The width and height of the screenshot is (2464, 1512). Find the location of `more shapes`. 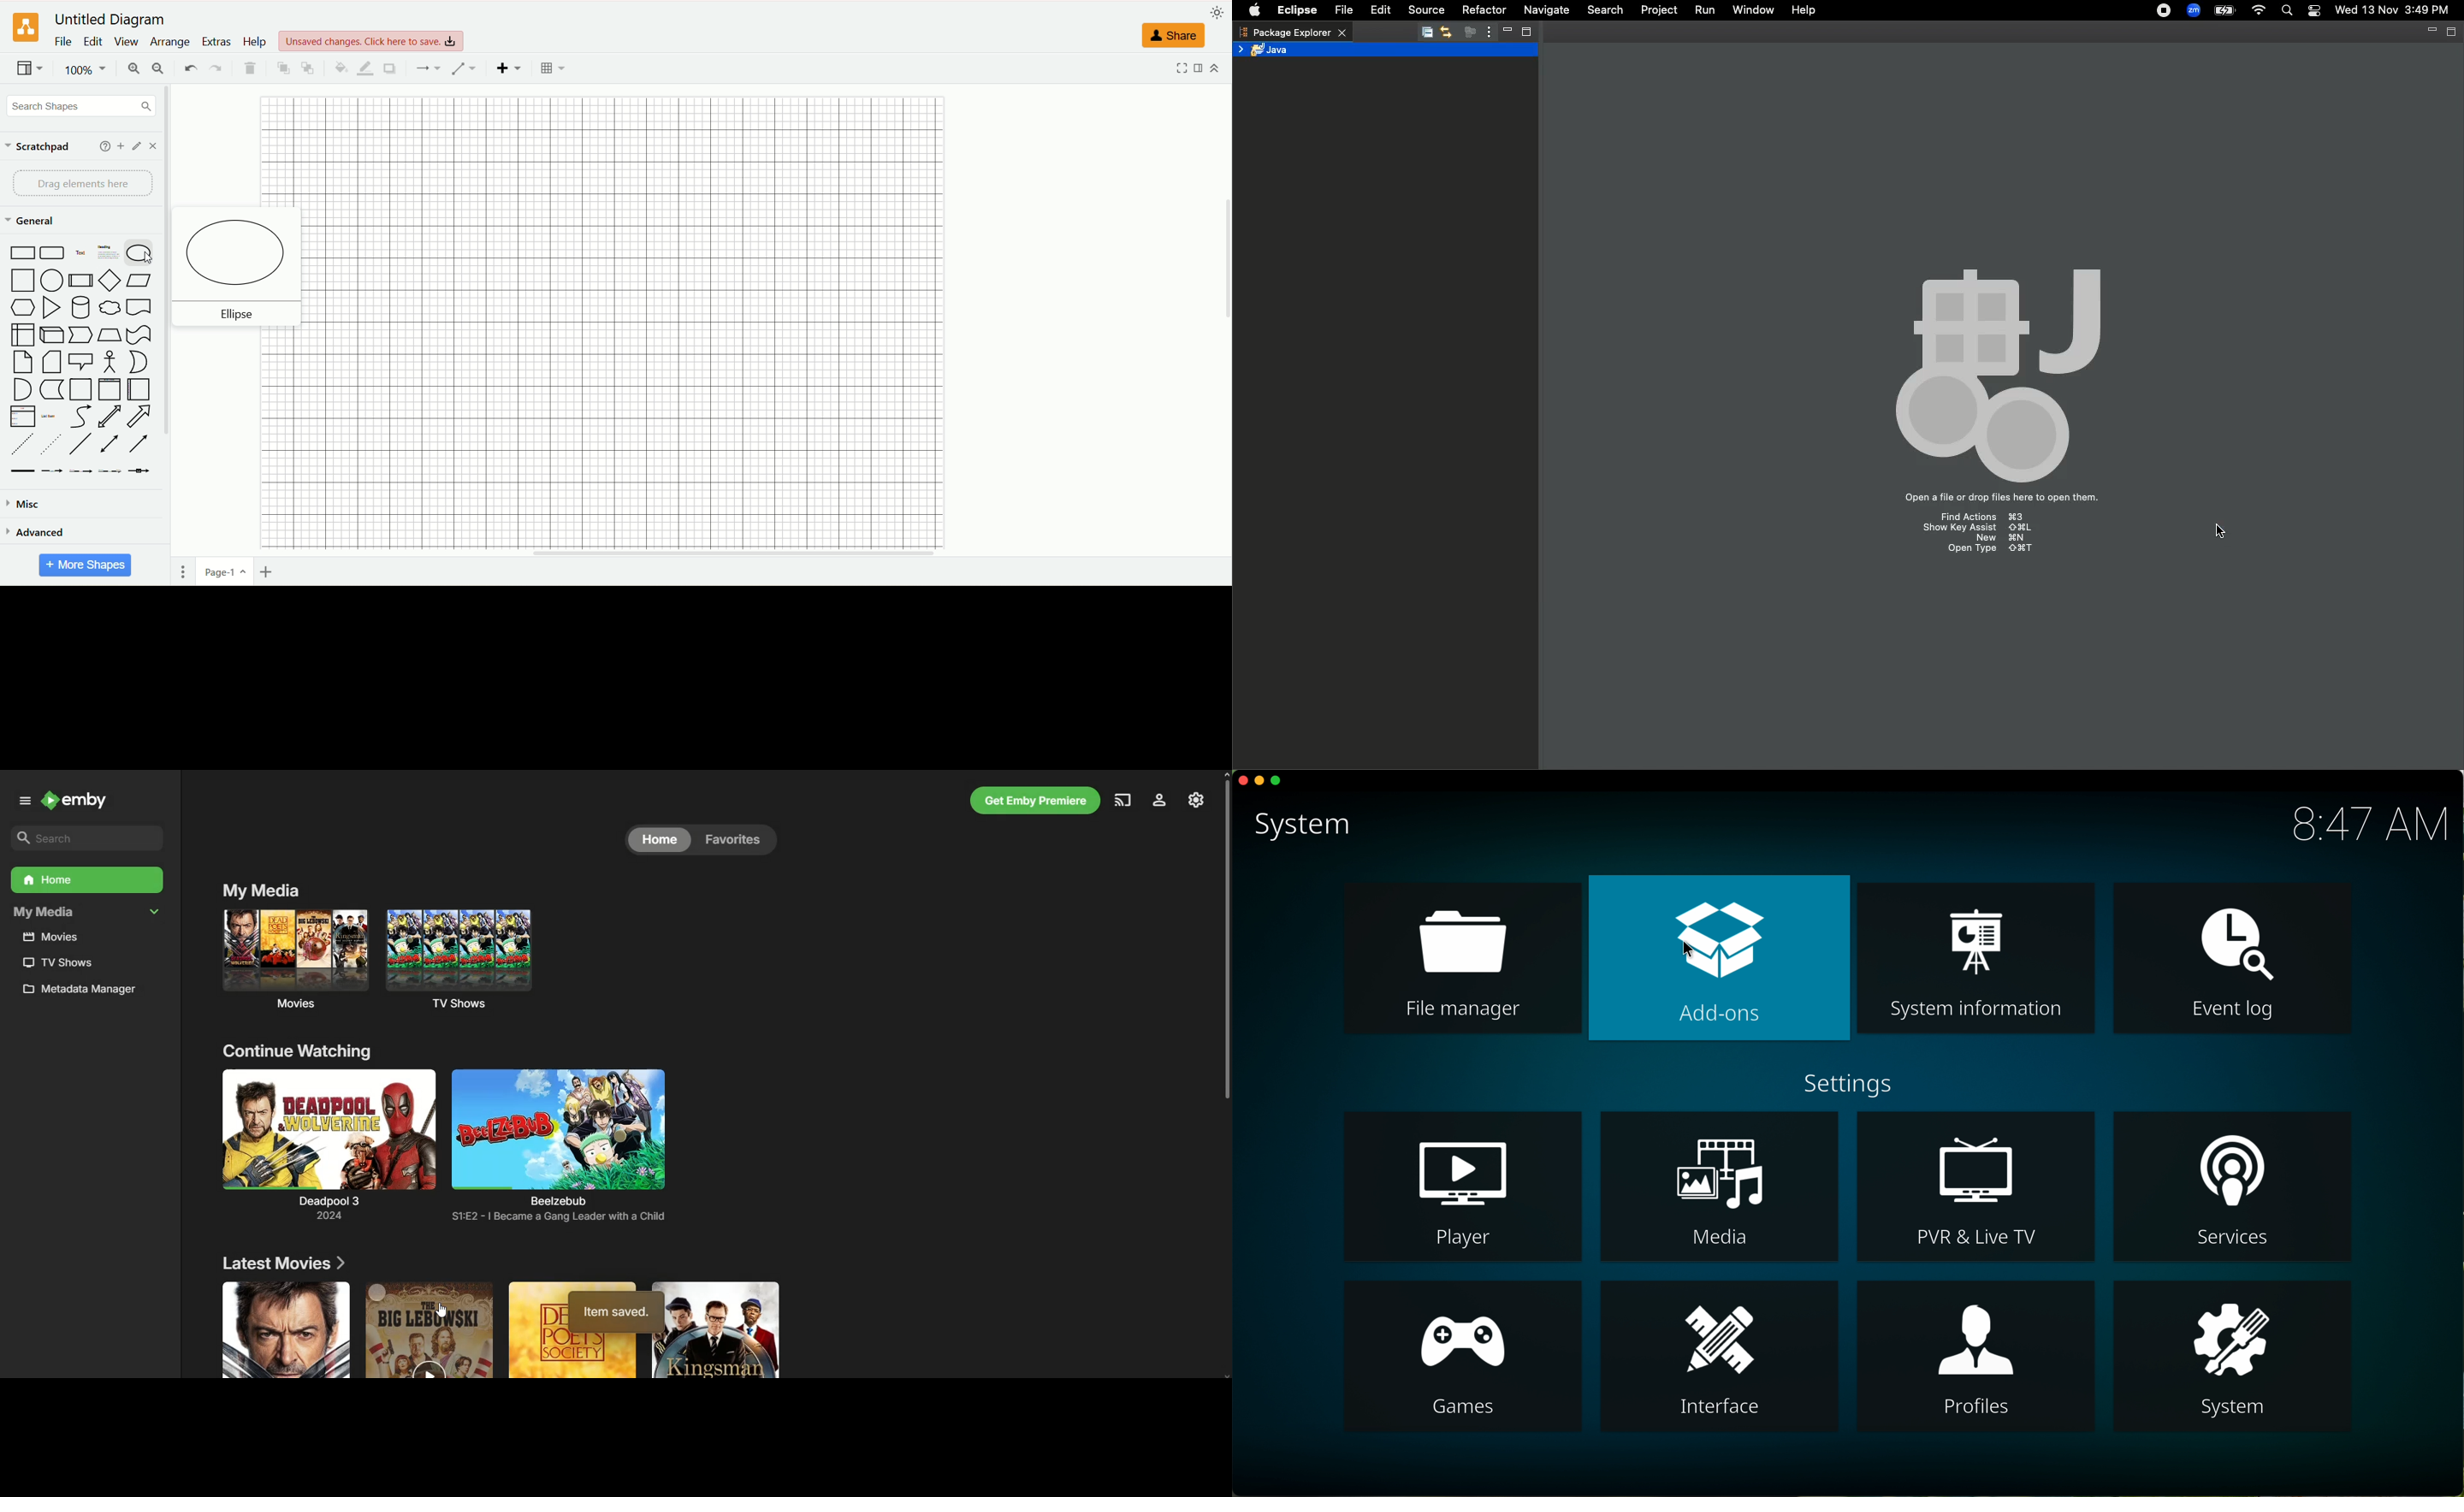

more shapes is located at coordinates (86, 566).